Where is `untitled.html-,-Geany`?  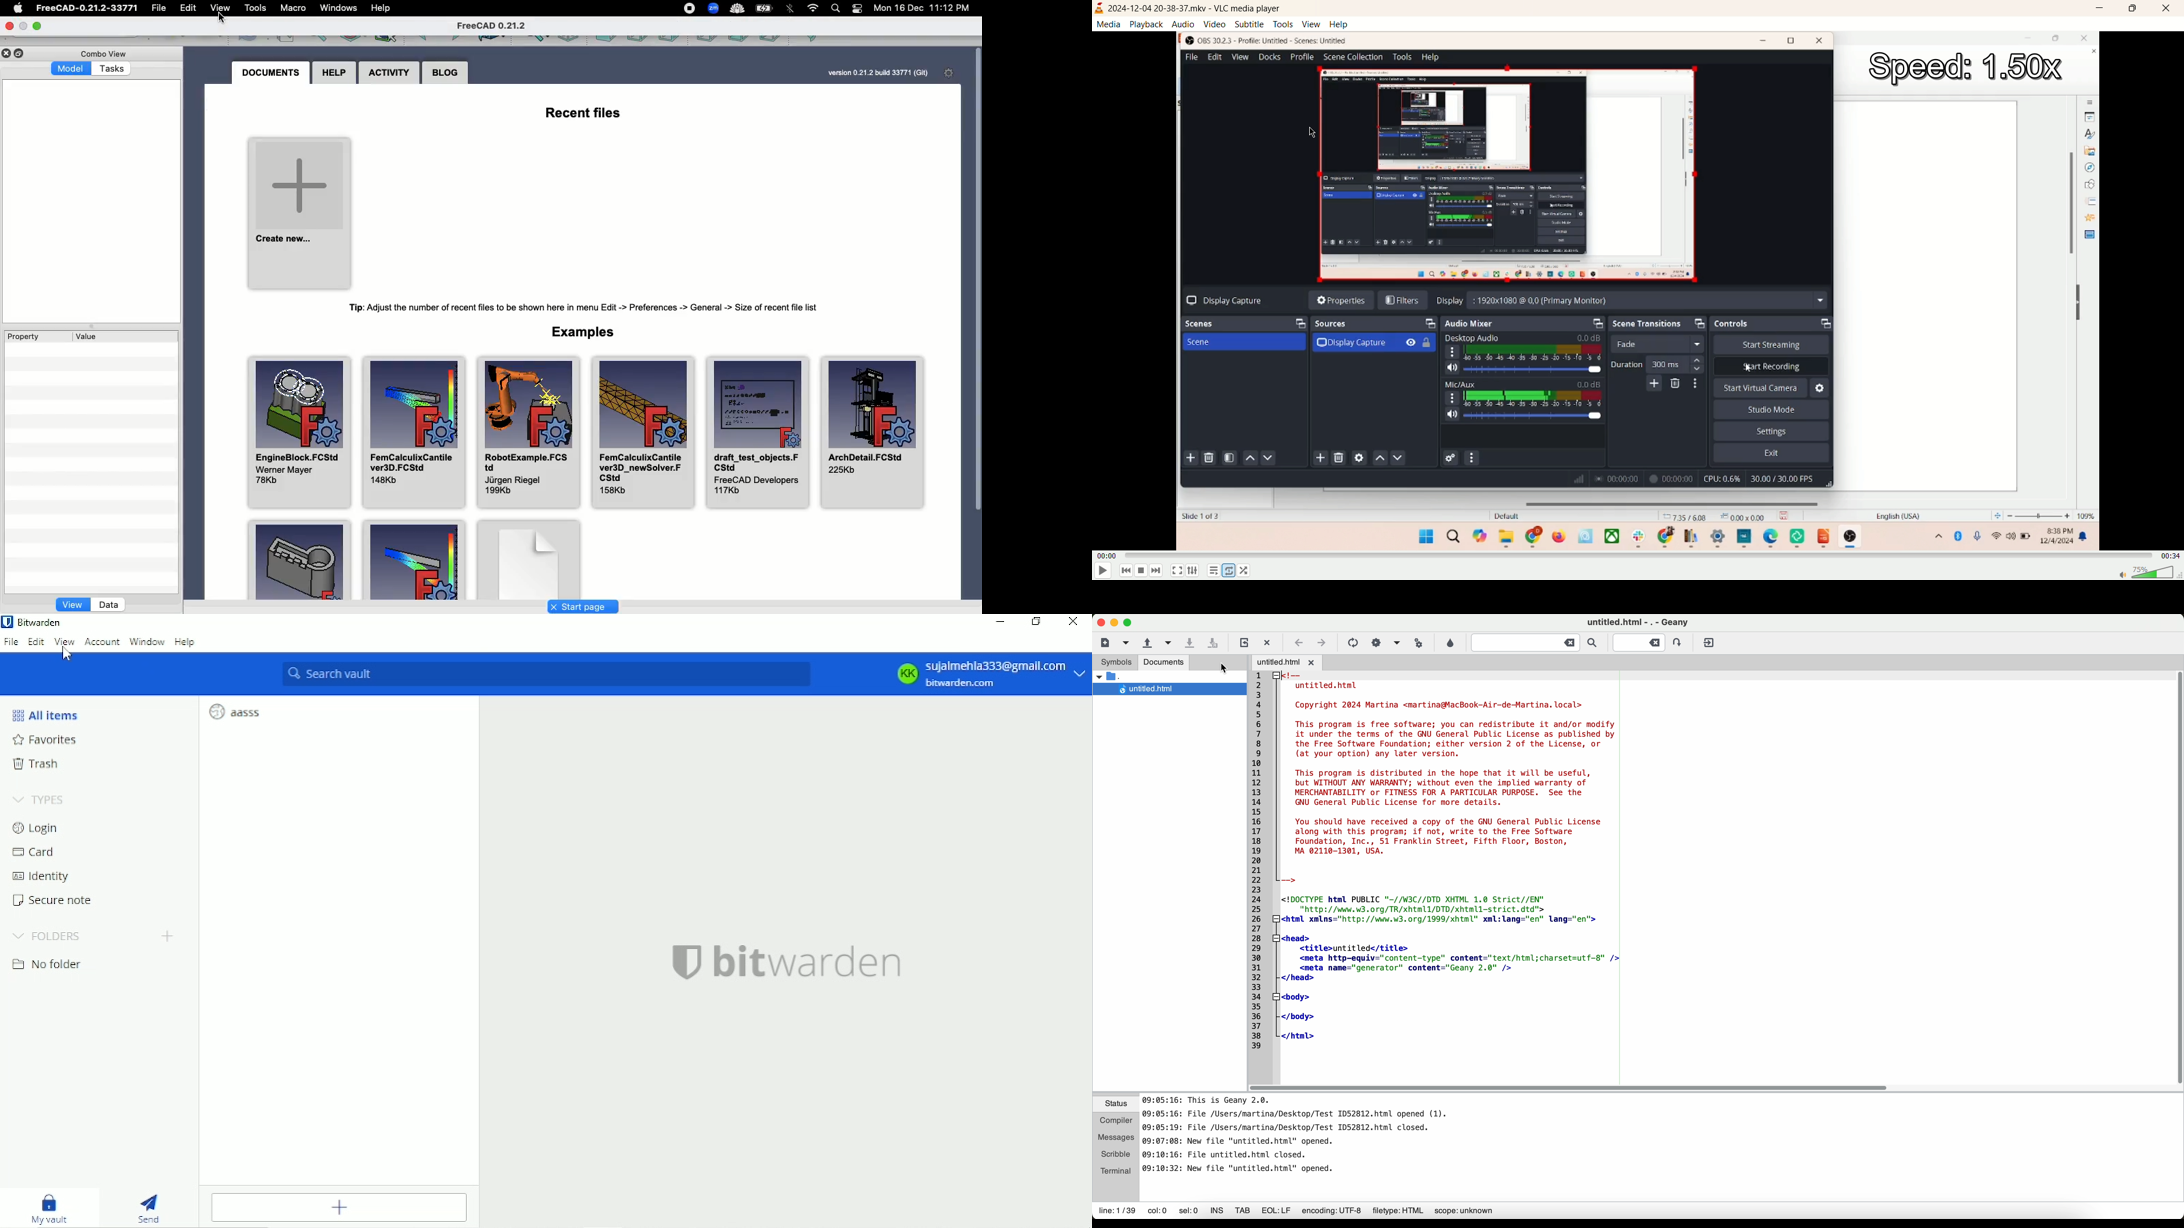
untitled.html-,-Geany is located at coordinates (1638, 623).